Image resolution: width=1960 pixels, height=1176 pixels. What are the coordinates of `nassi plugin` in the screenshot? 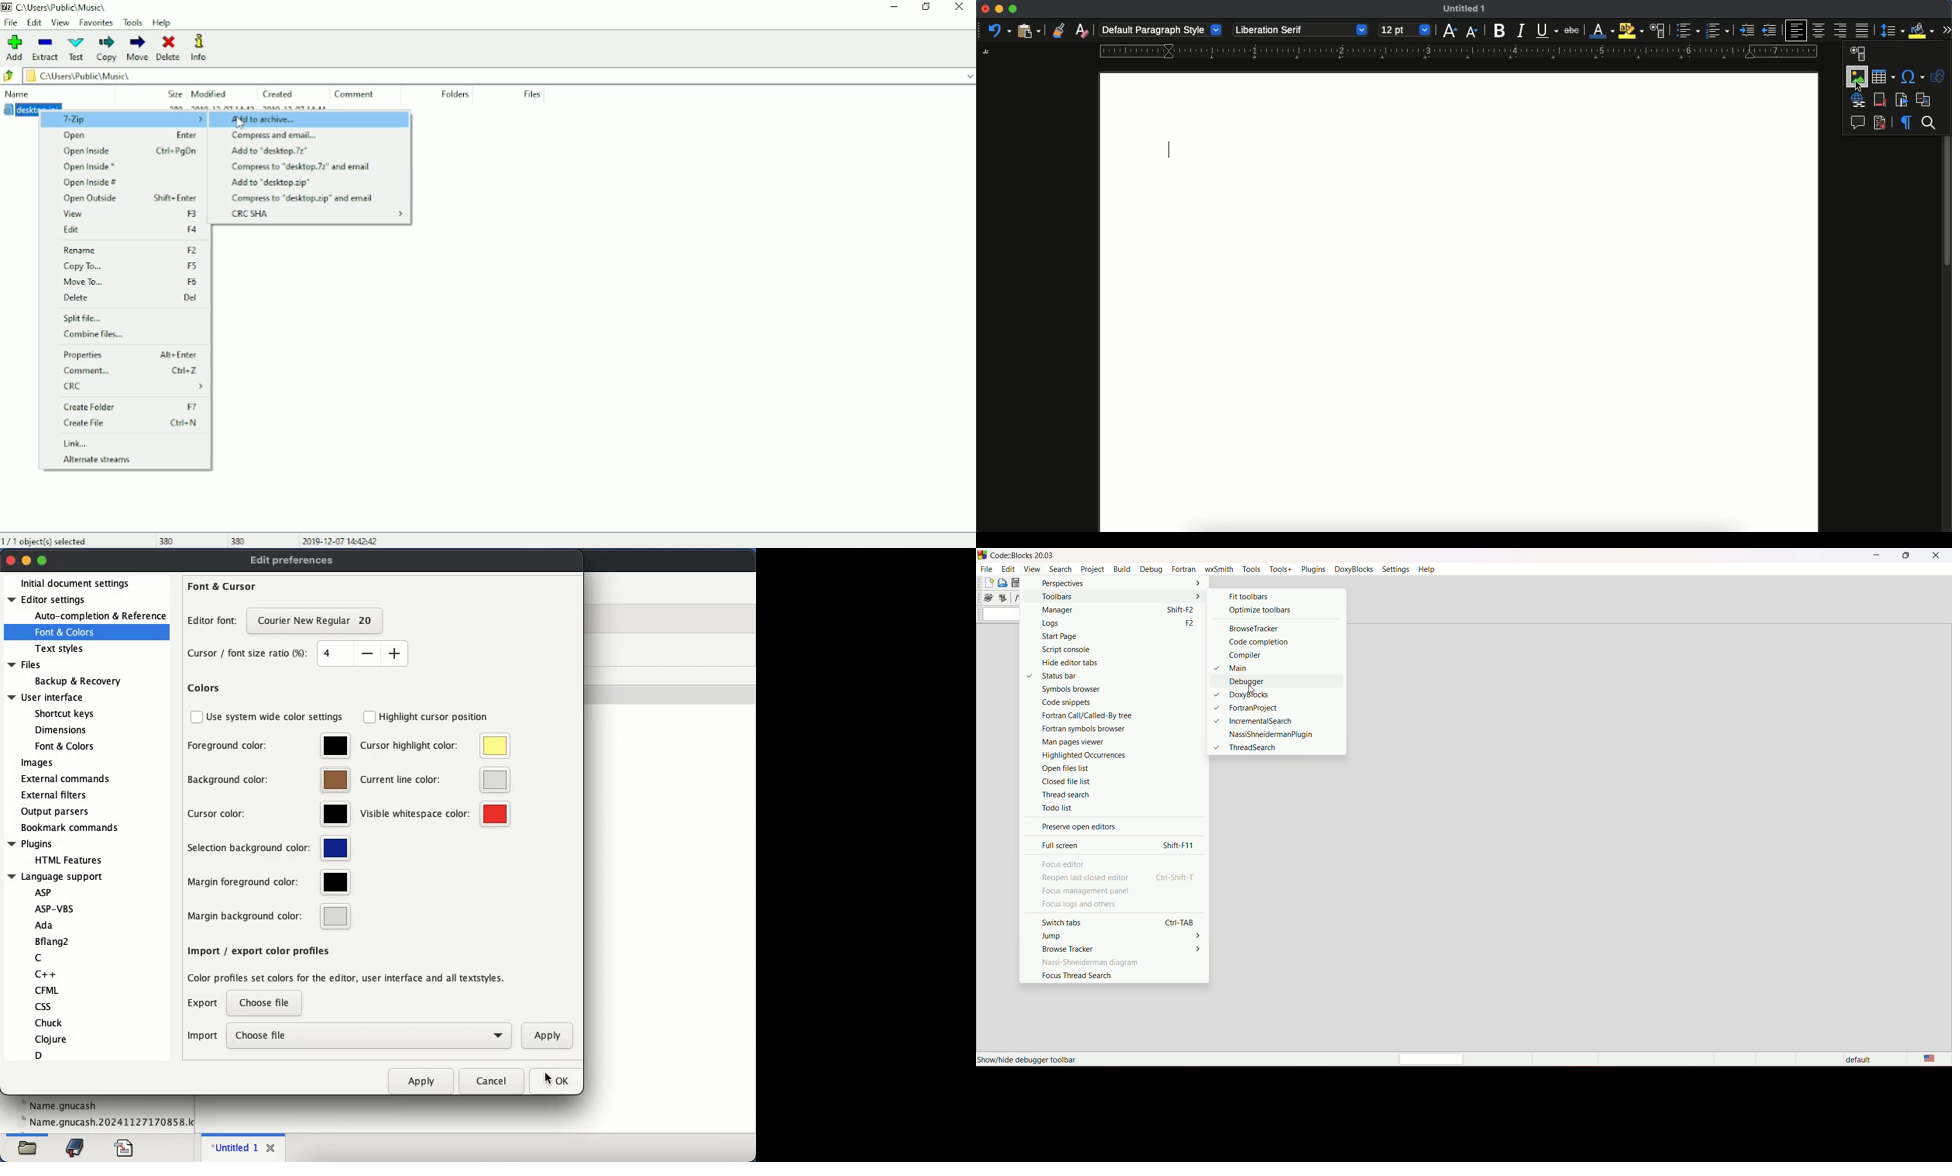 It's located at (1270, 735).